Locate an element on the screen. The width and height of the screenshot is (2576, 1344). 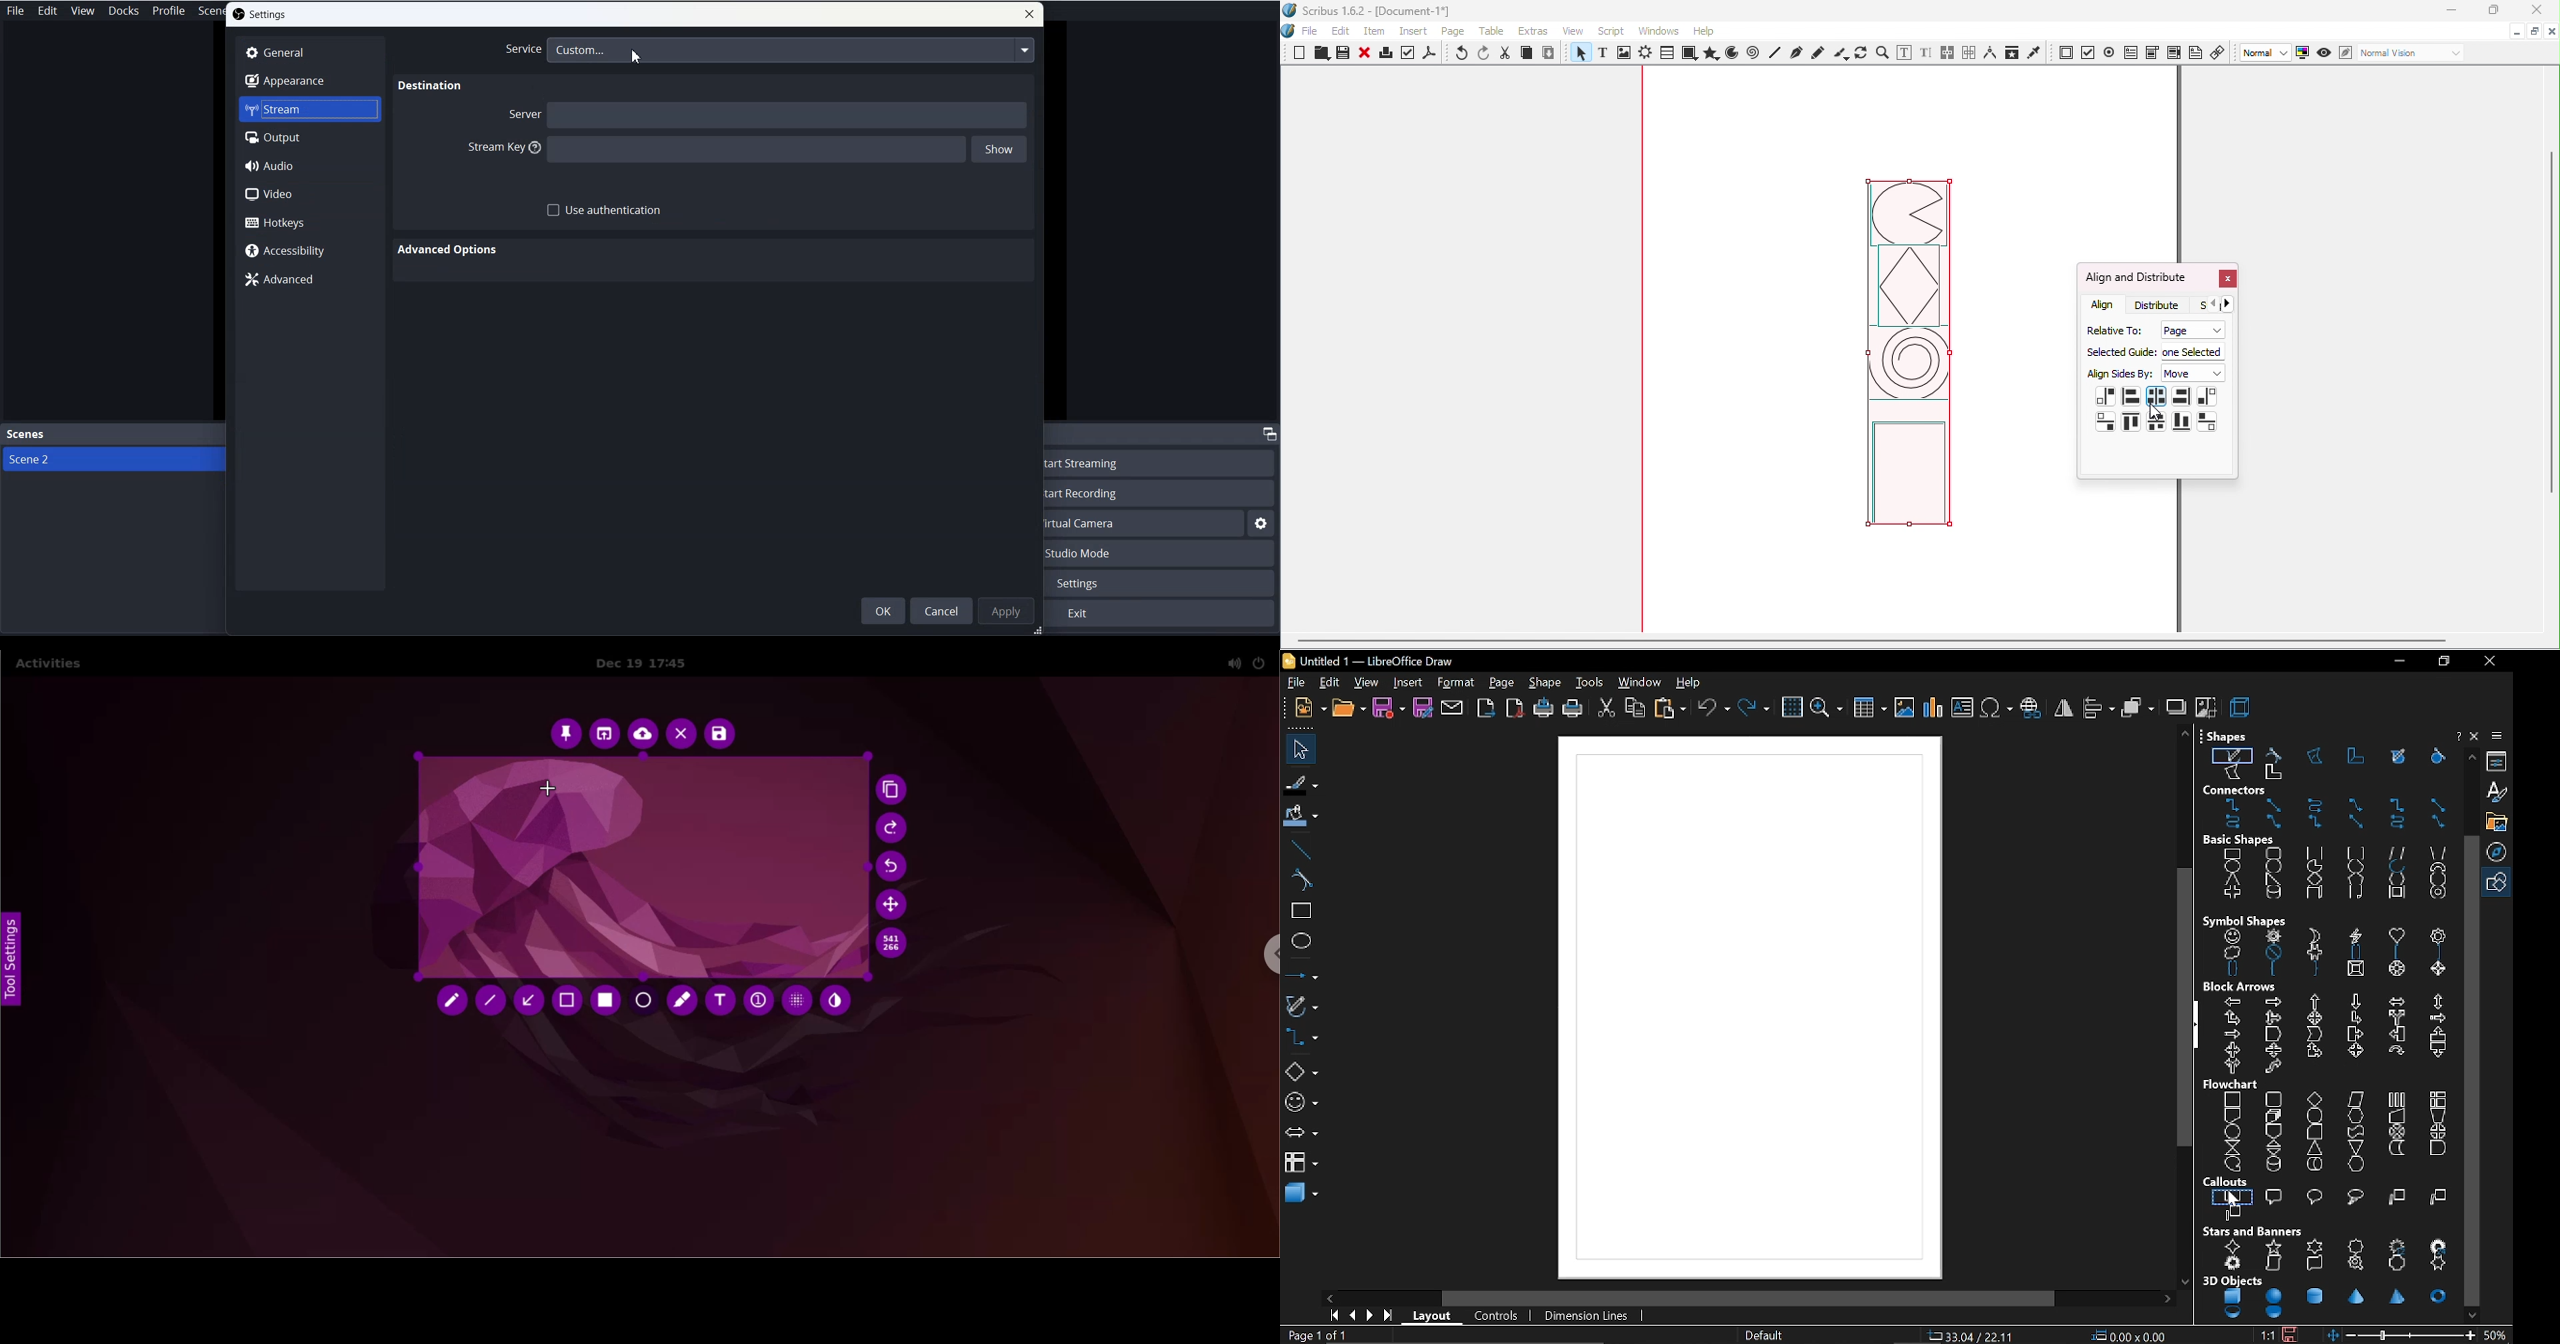
signet is located at coordinates (2359, 1265).